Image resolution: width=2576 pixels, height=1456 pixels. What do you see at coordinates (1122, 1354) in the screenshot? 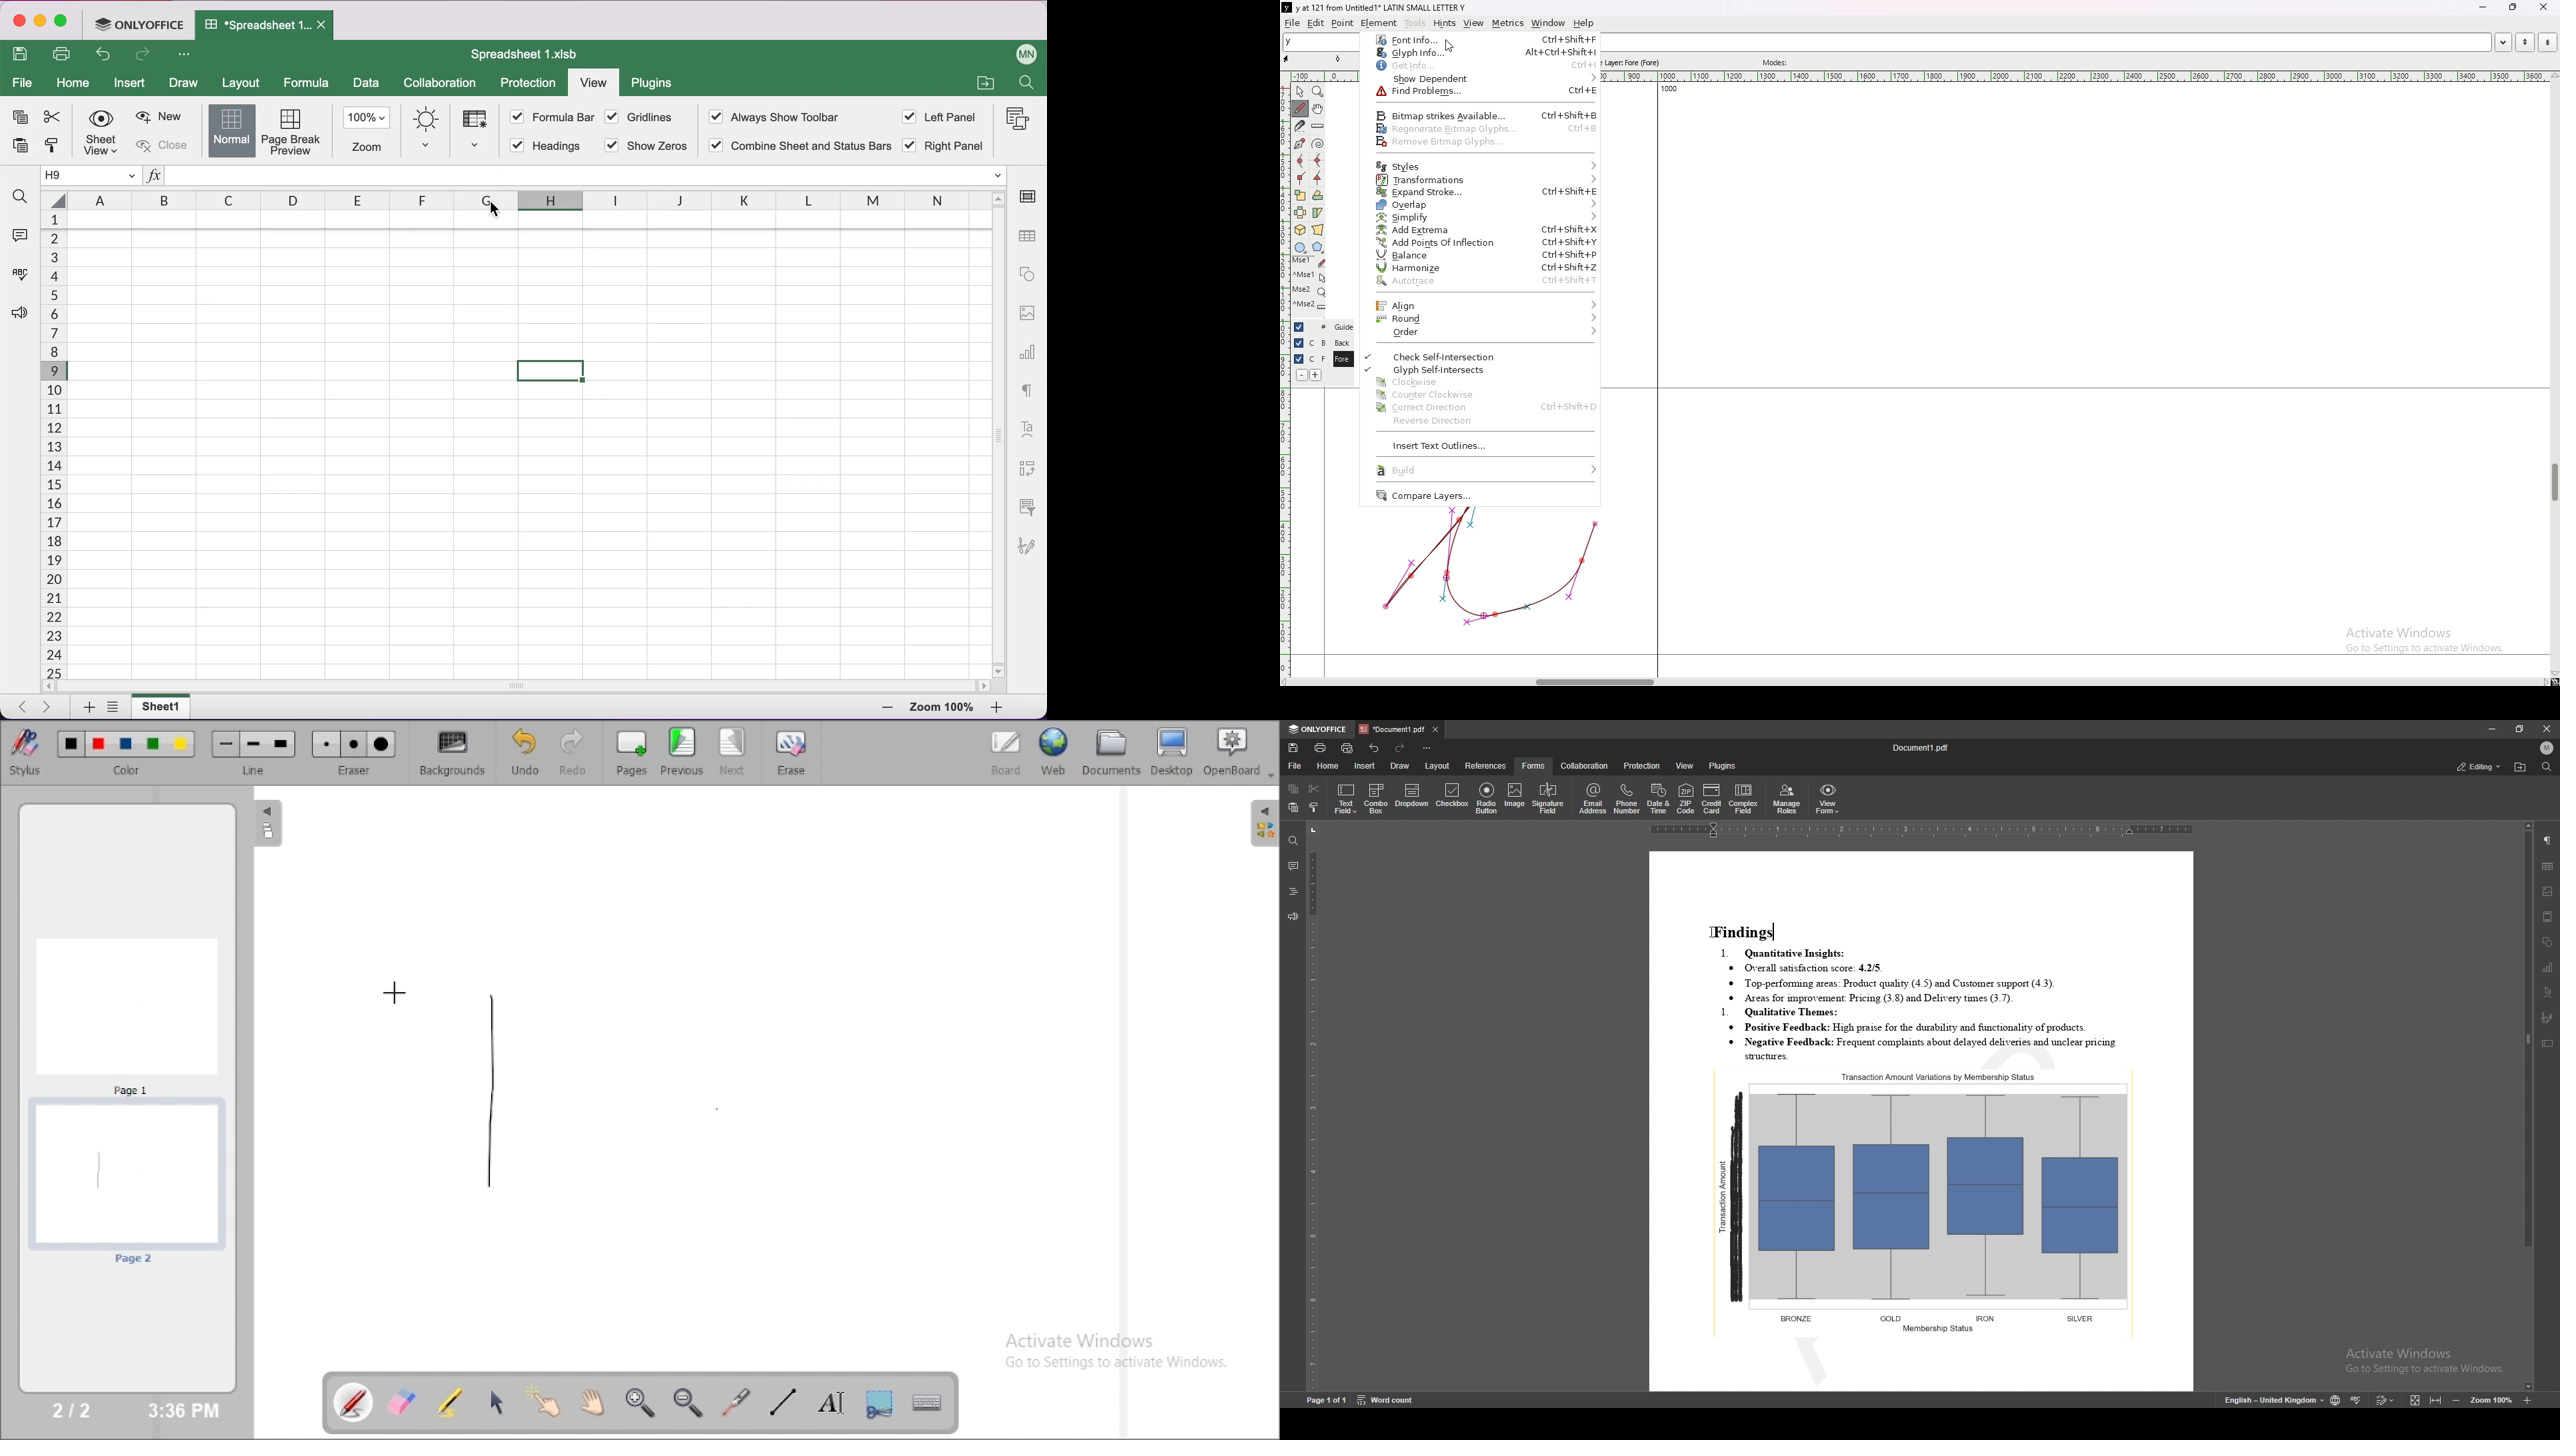
I see `Activate Windows
Go to Settings to activate Windows.` at bounding box center [1122, 1354].